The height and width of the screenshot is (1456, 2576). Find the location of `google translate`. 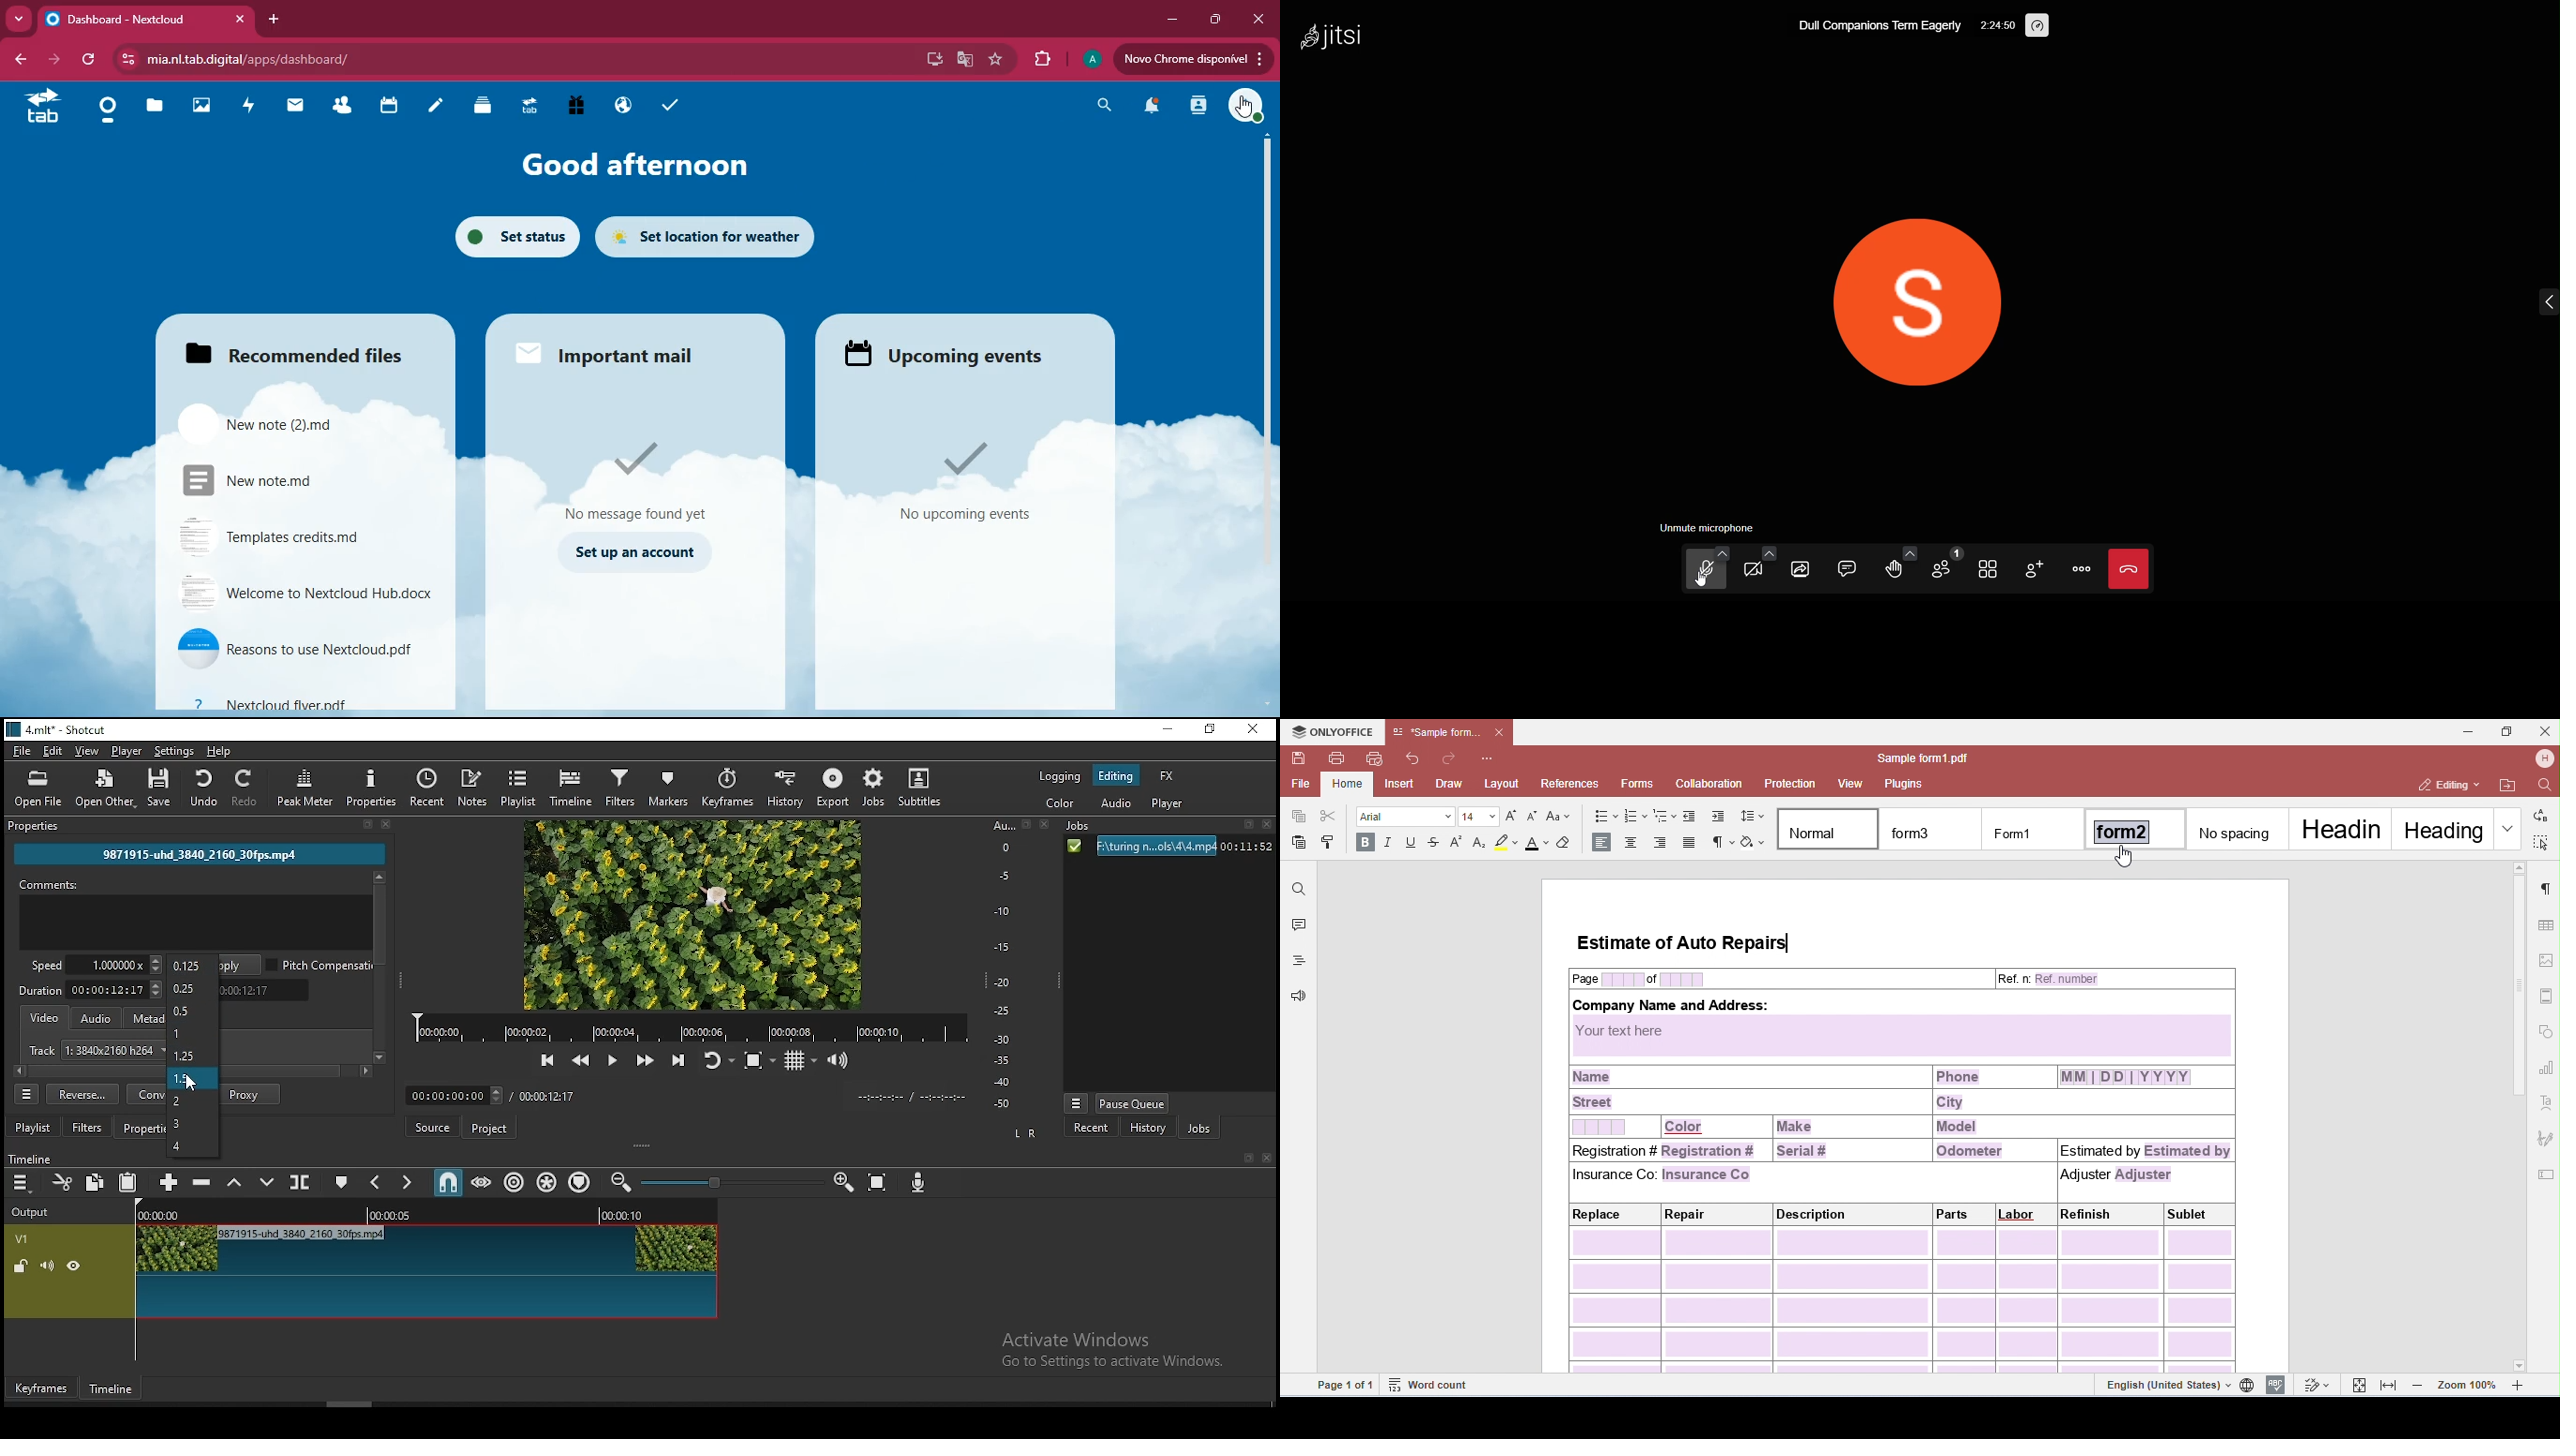

google translate is located at coordinates (967, 59).